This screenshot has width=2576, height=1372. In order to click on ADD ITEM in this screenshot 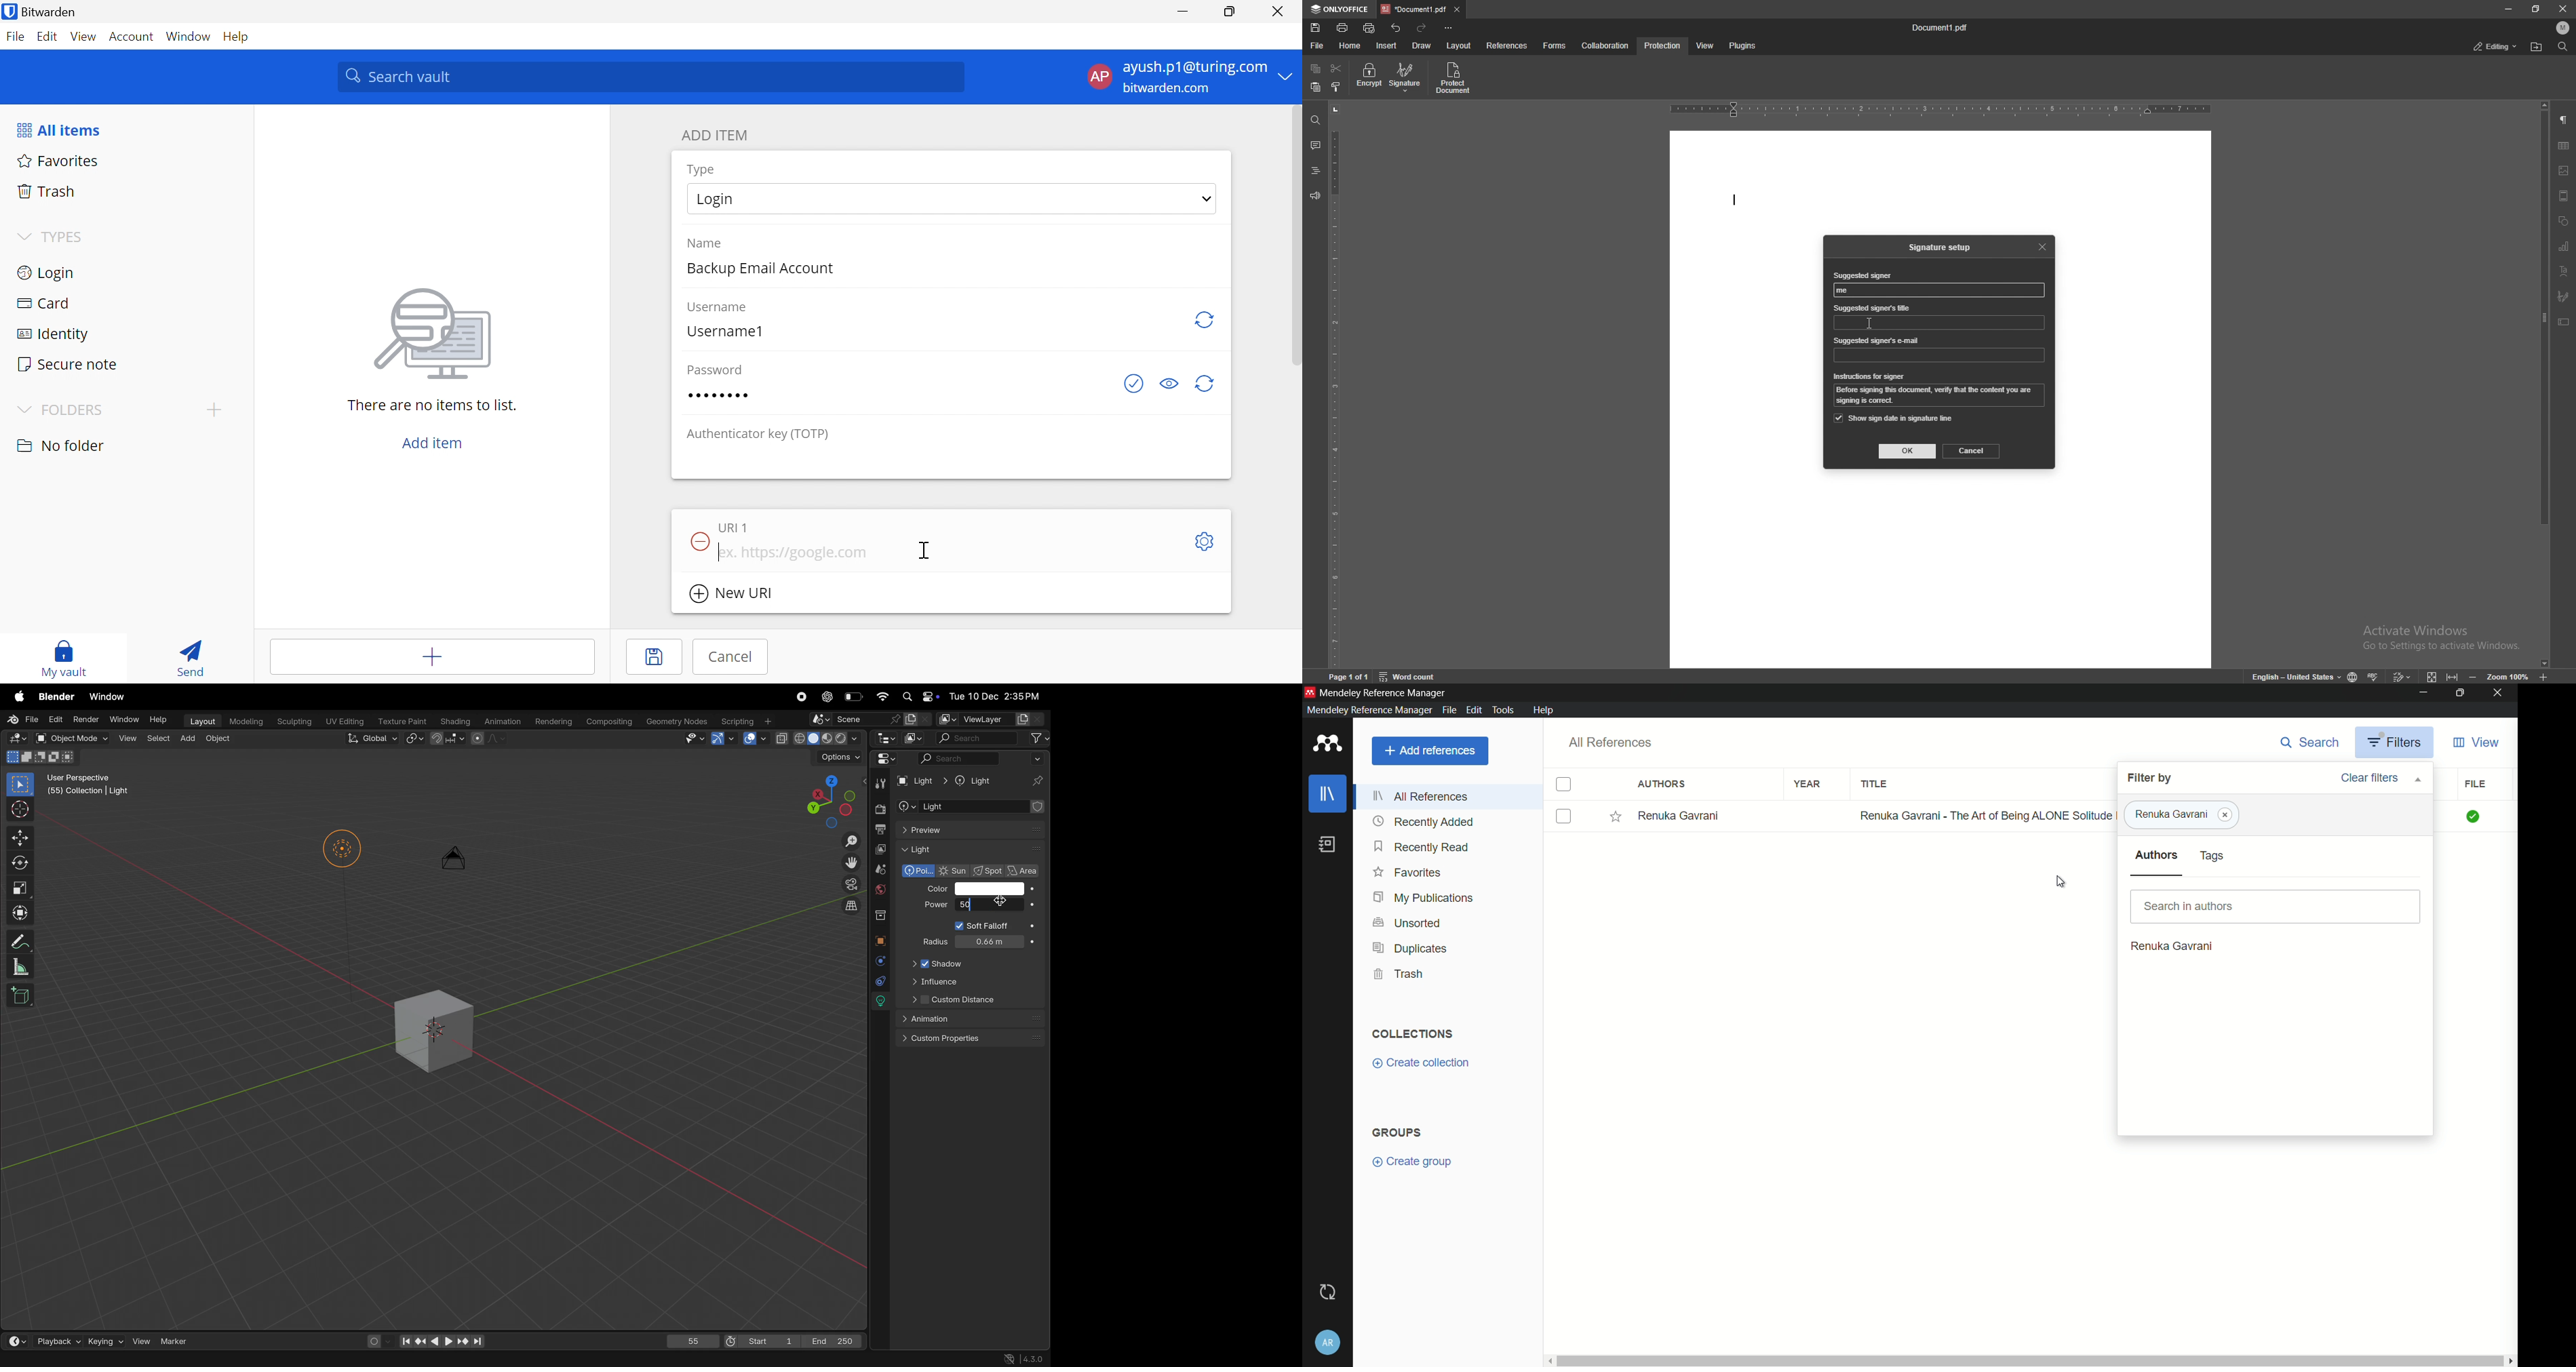, I will do `click(715, 136)`.